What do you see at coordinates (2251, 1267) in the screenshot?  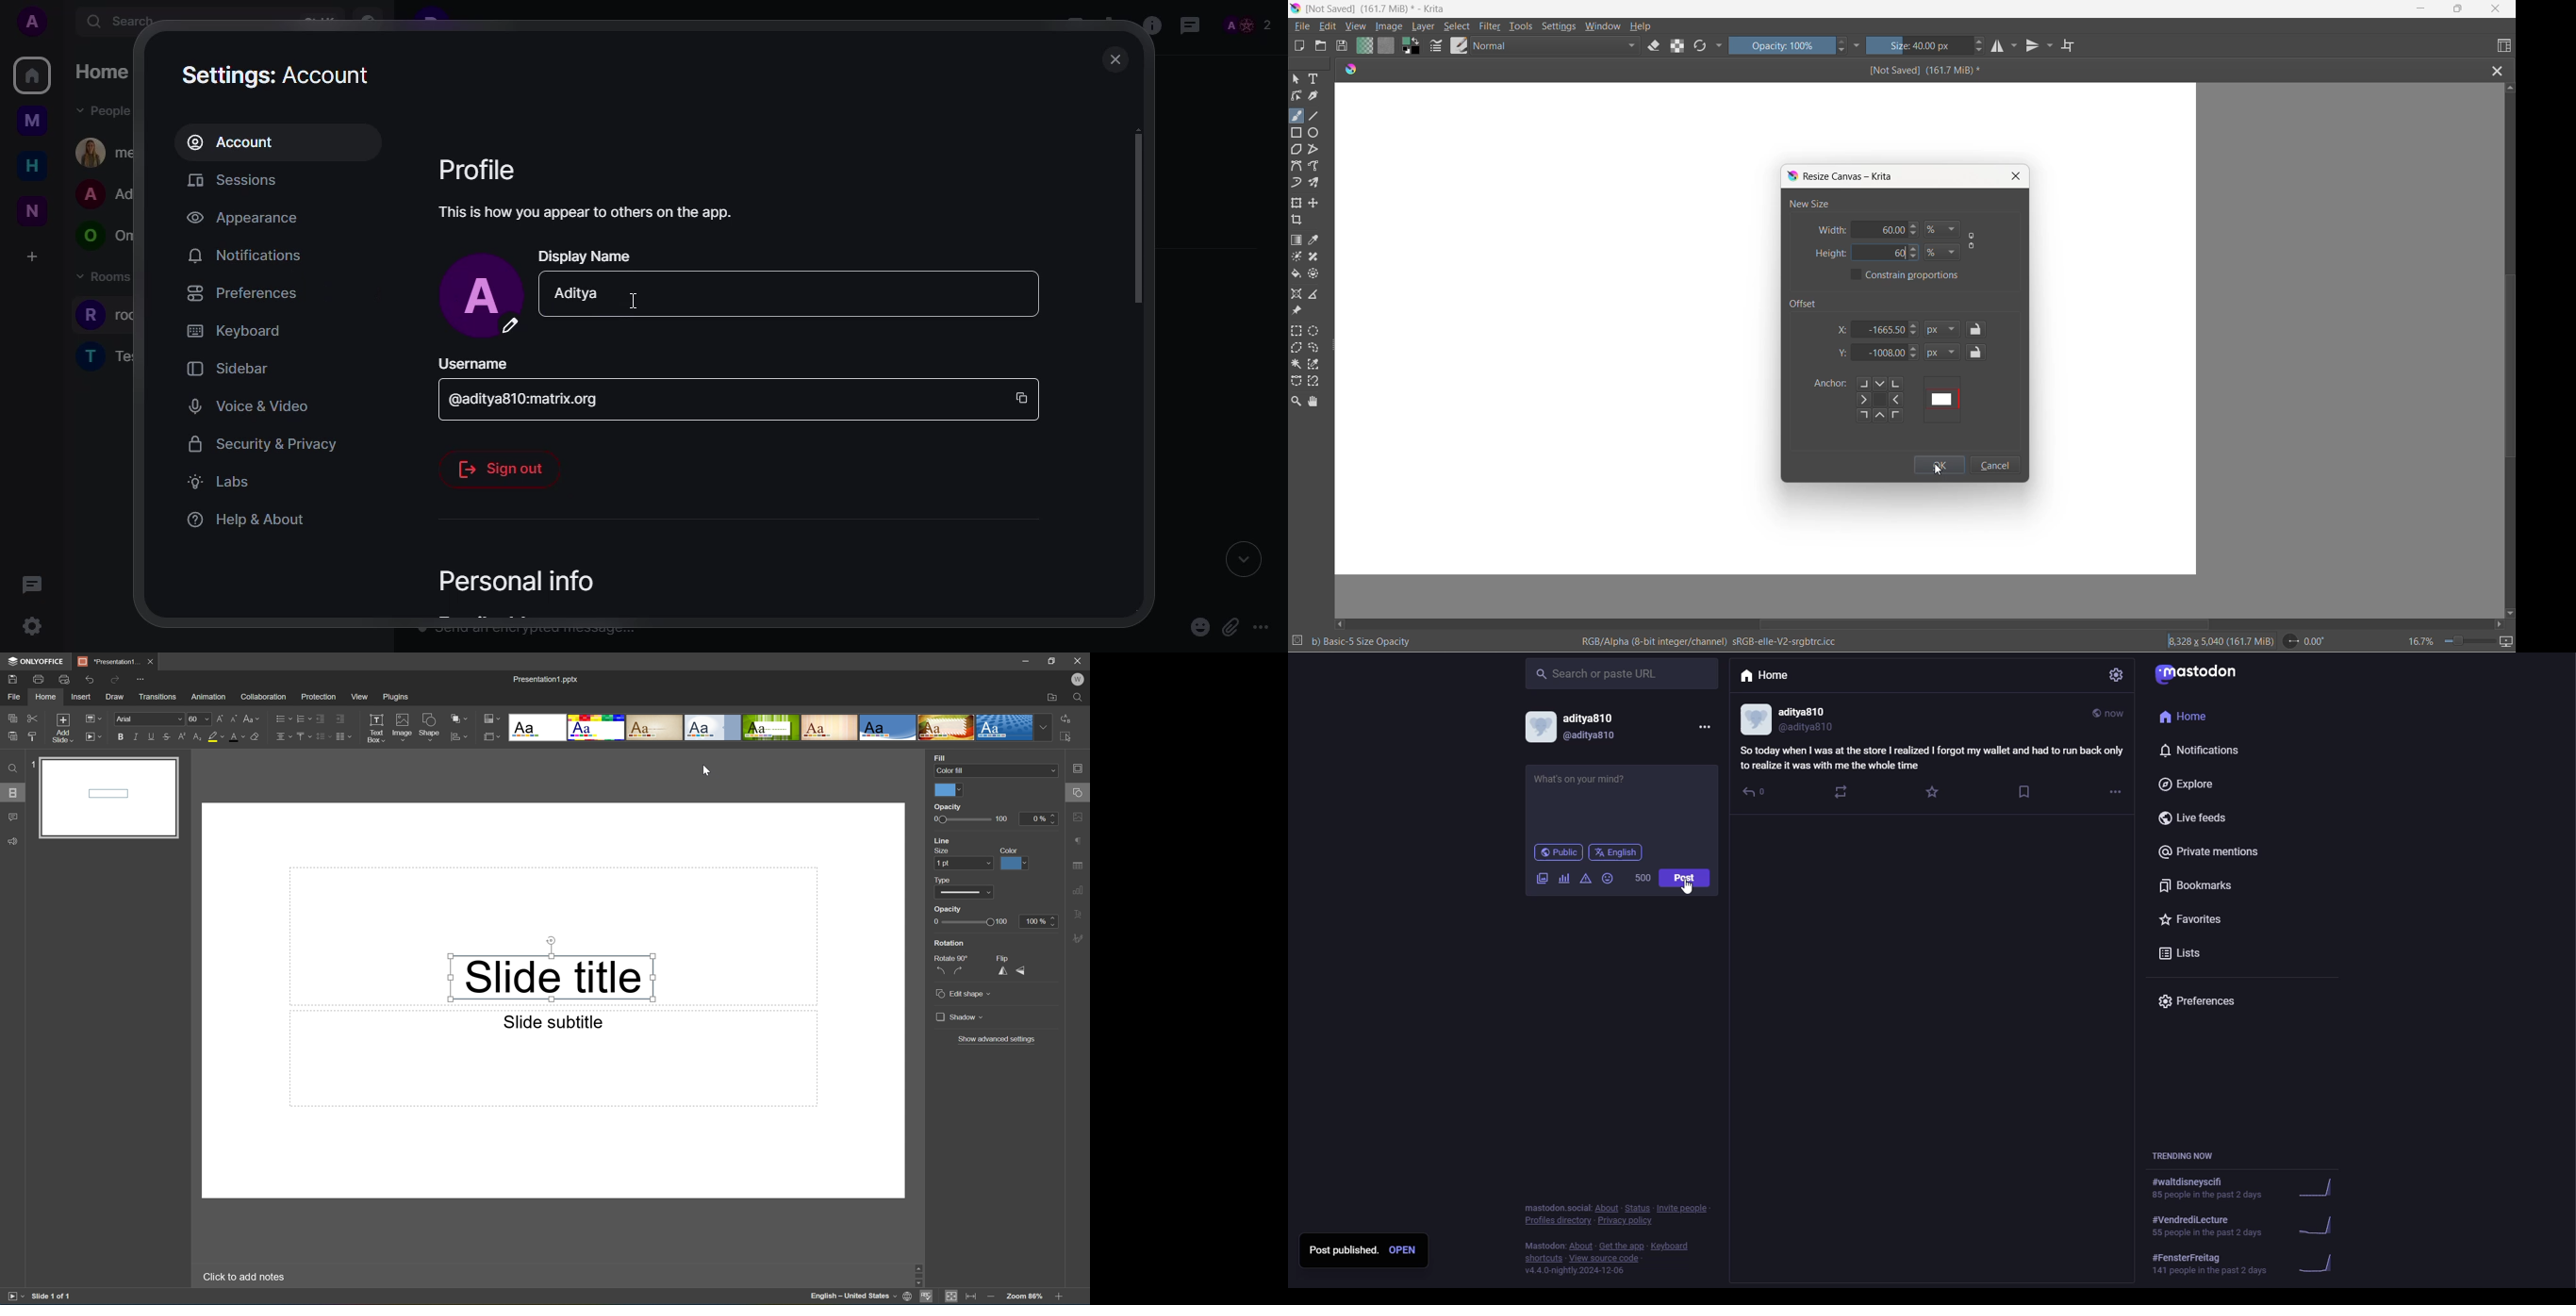 I see `trending` at bounding box center [2251, 1267].